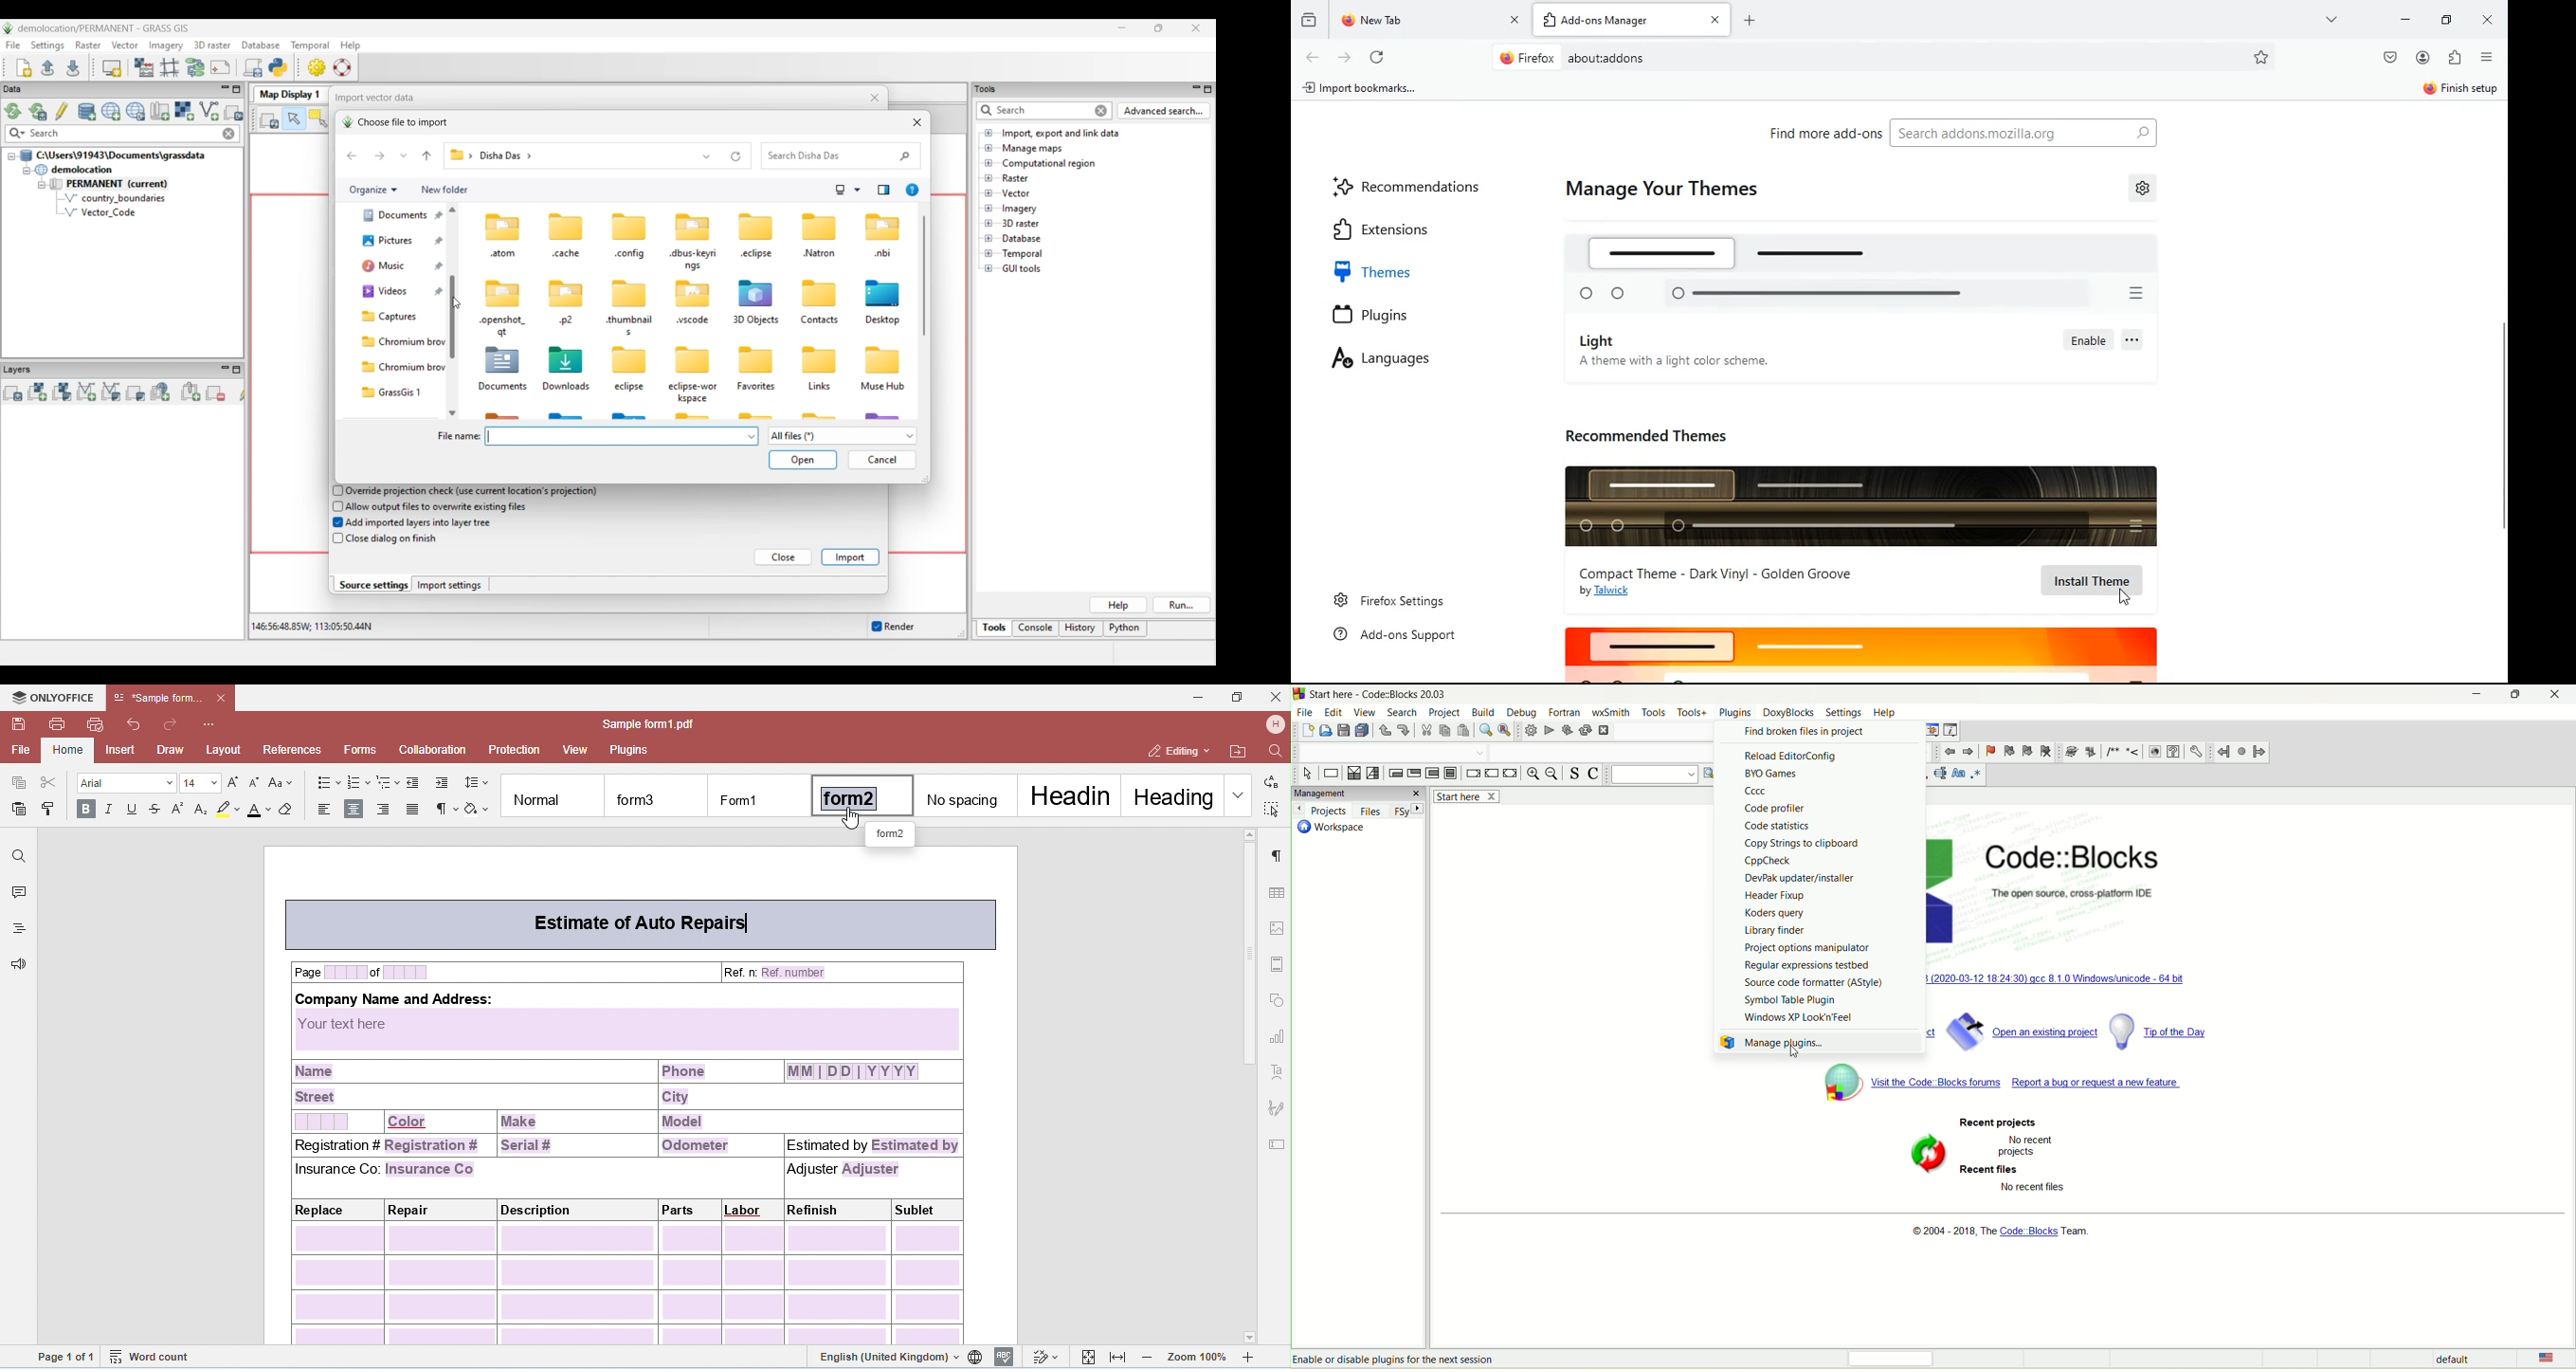  I want to click on refresh, so click(1378, 59).